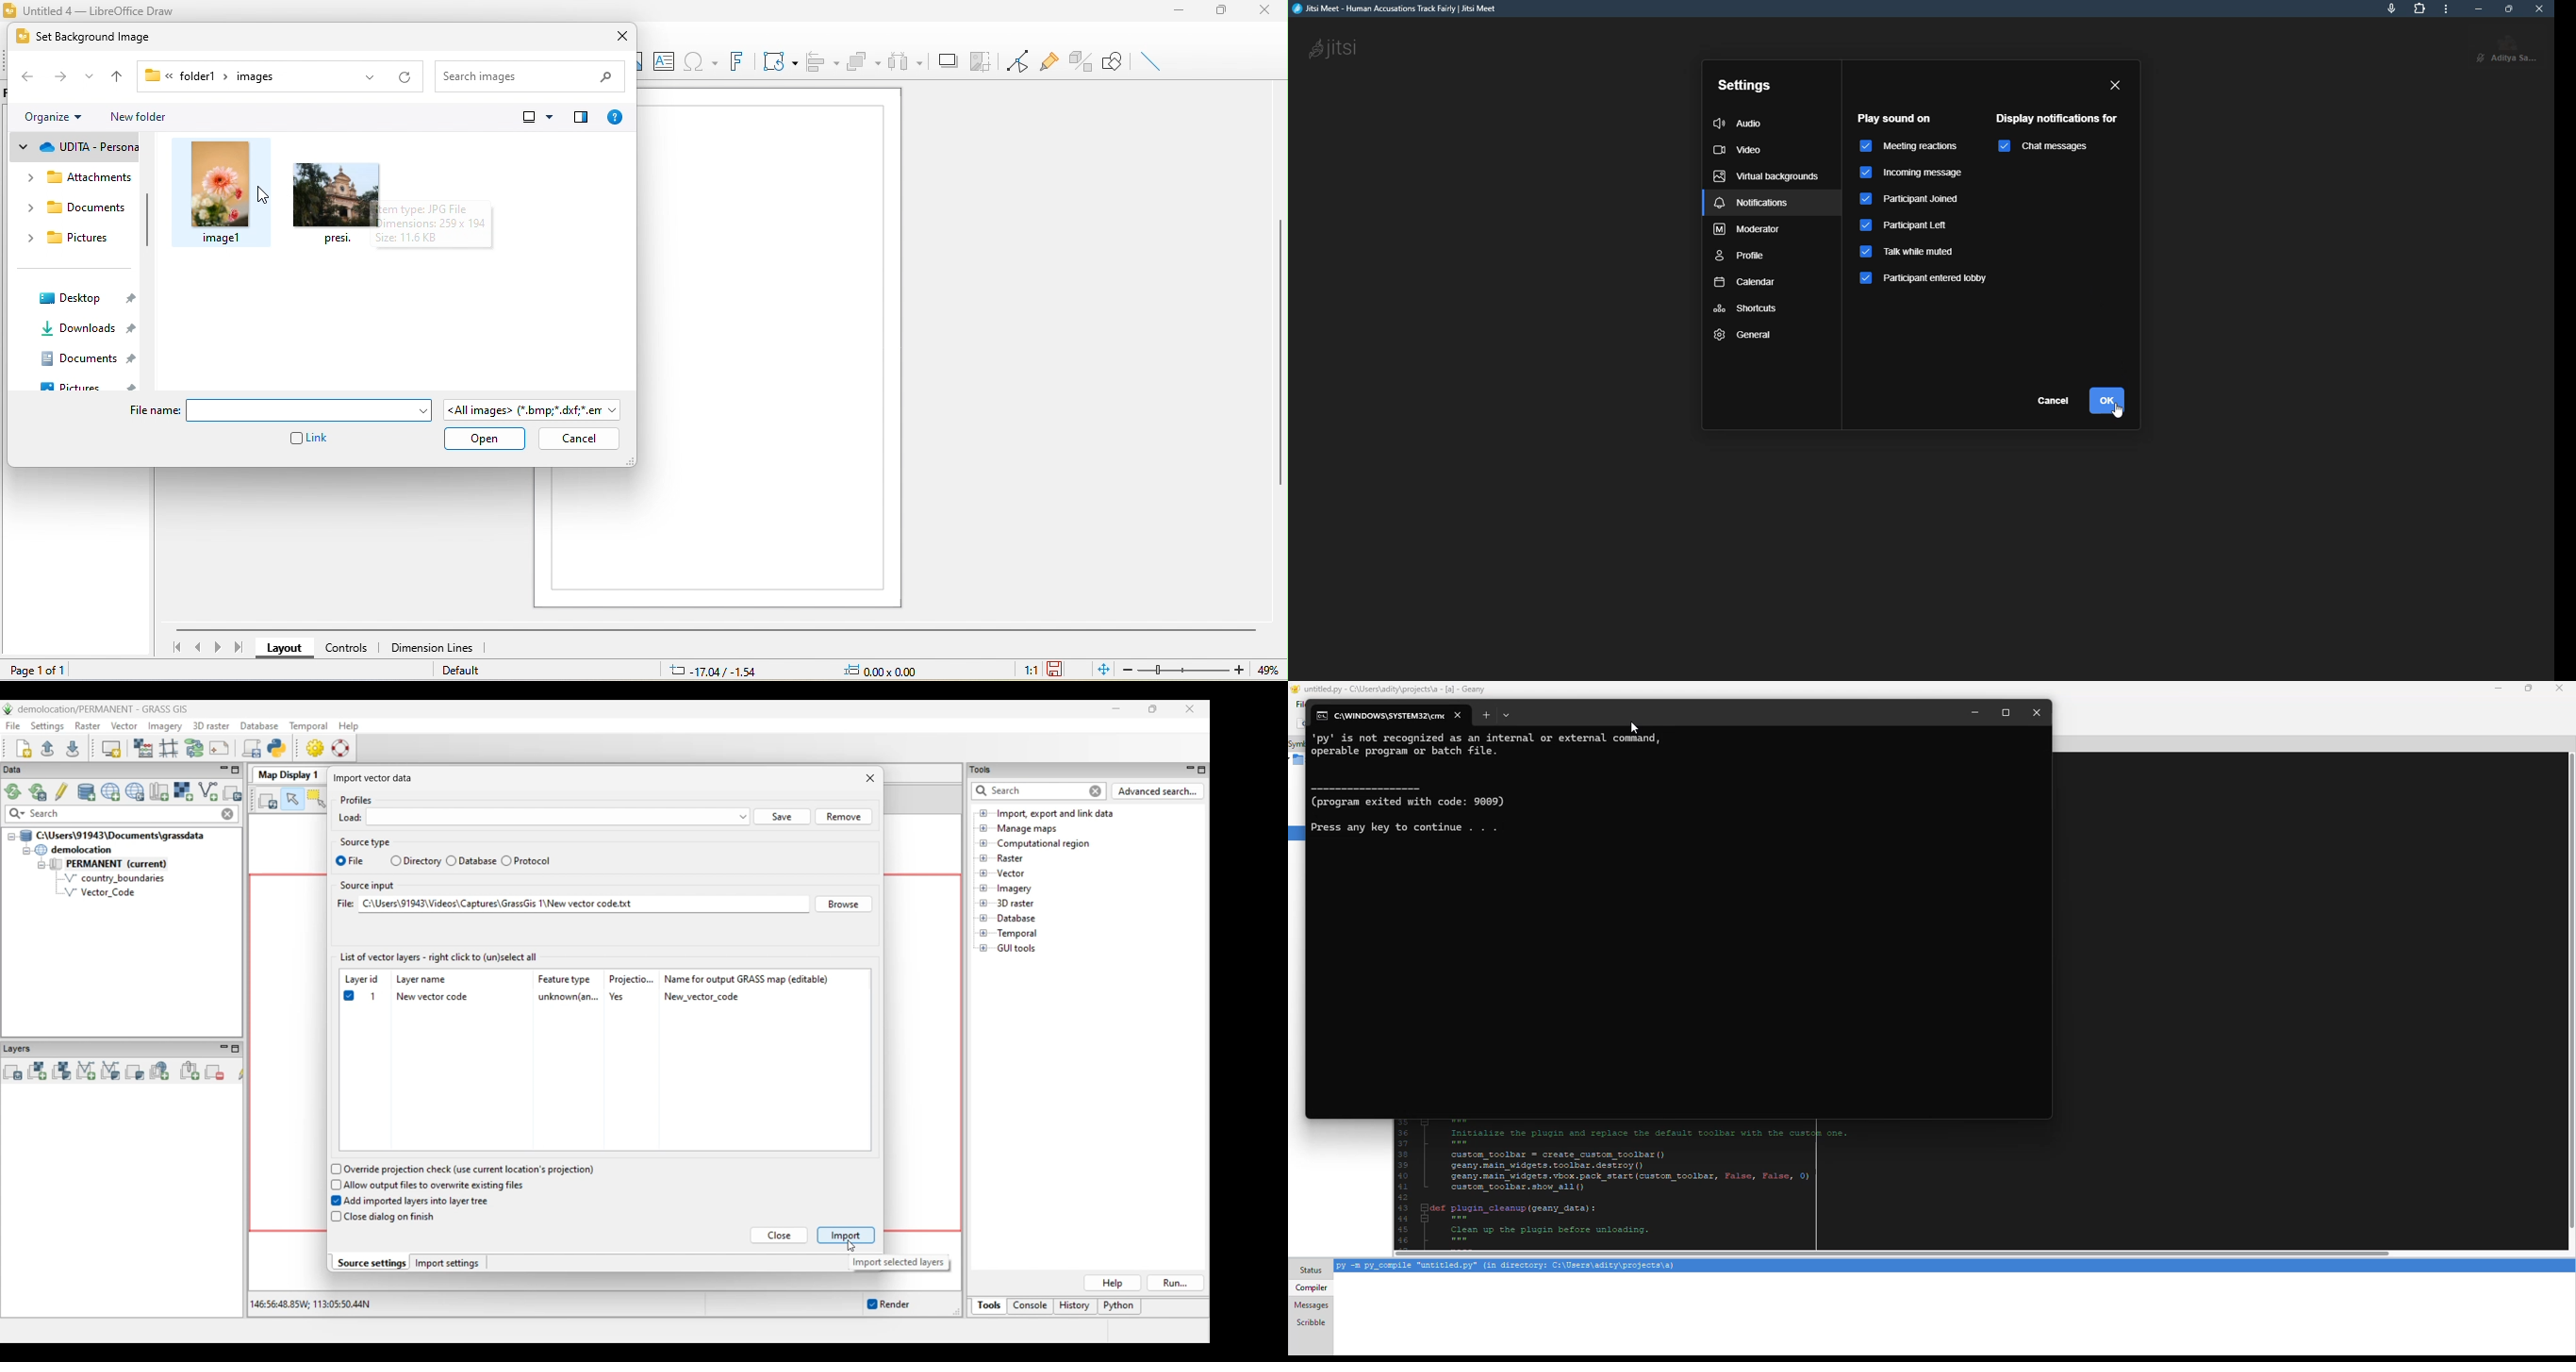 This screenshot has height=1372, width=2576. I want to click on search, so click(535, 73).